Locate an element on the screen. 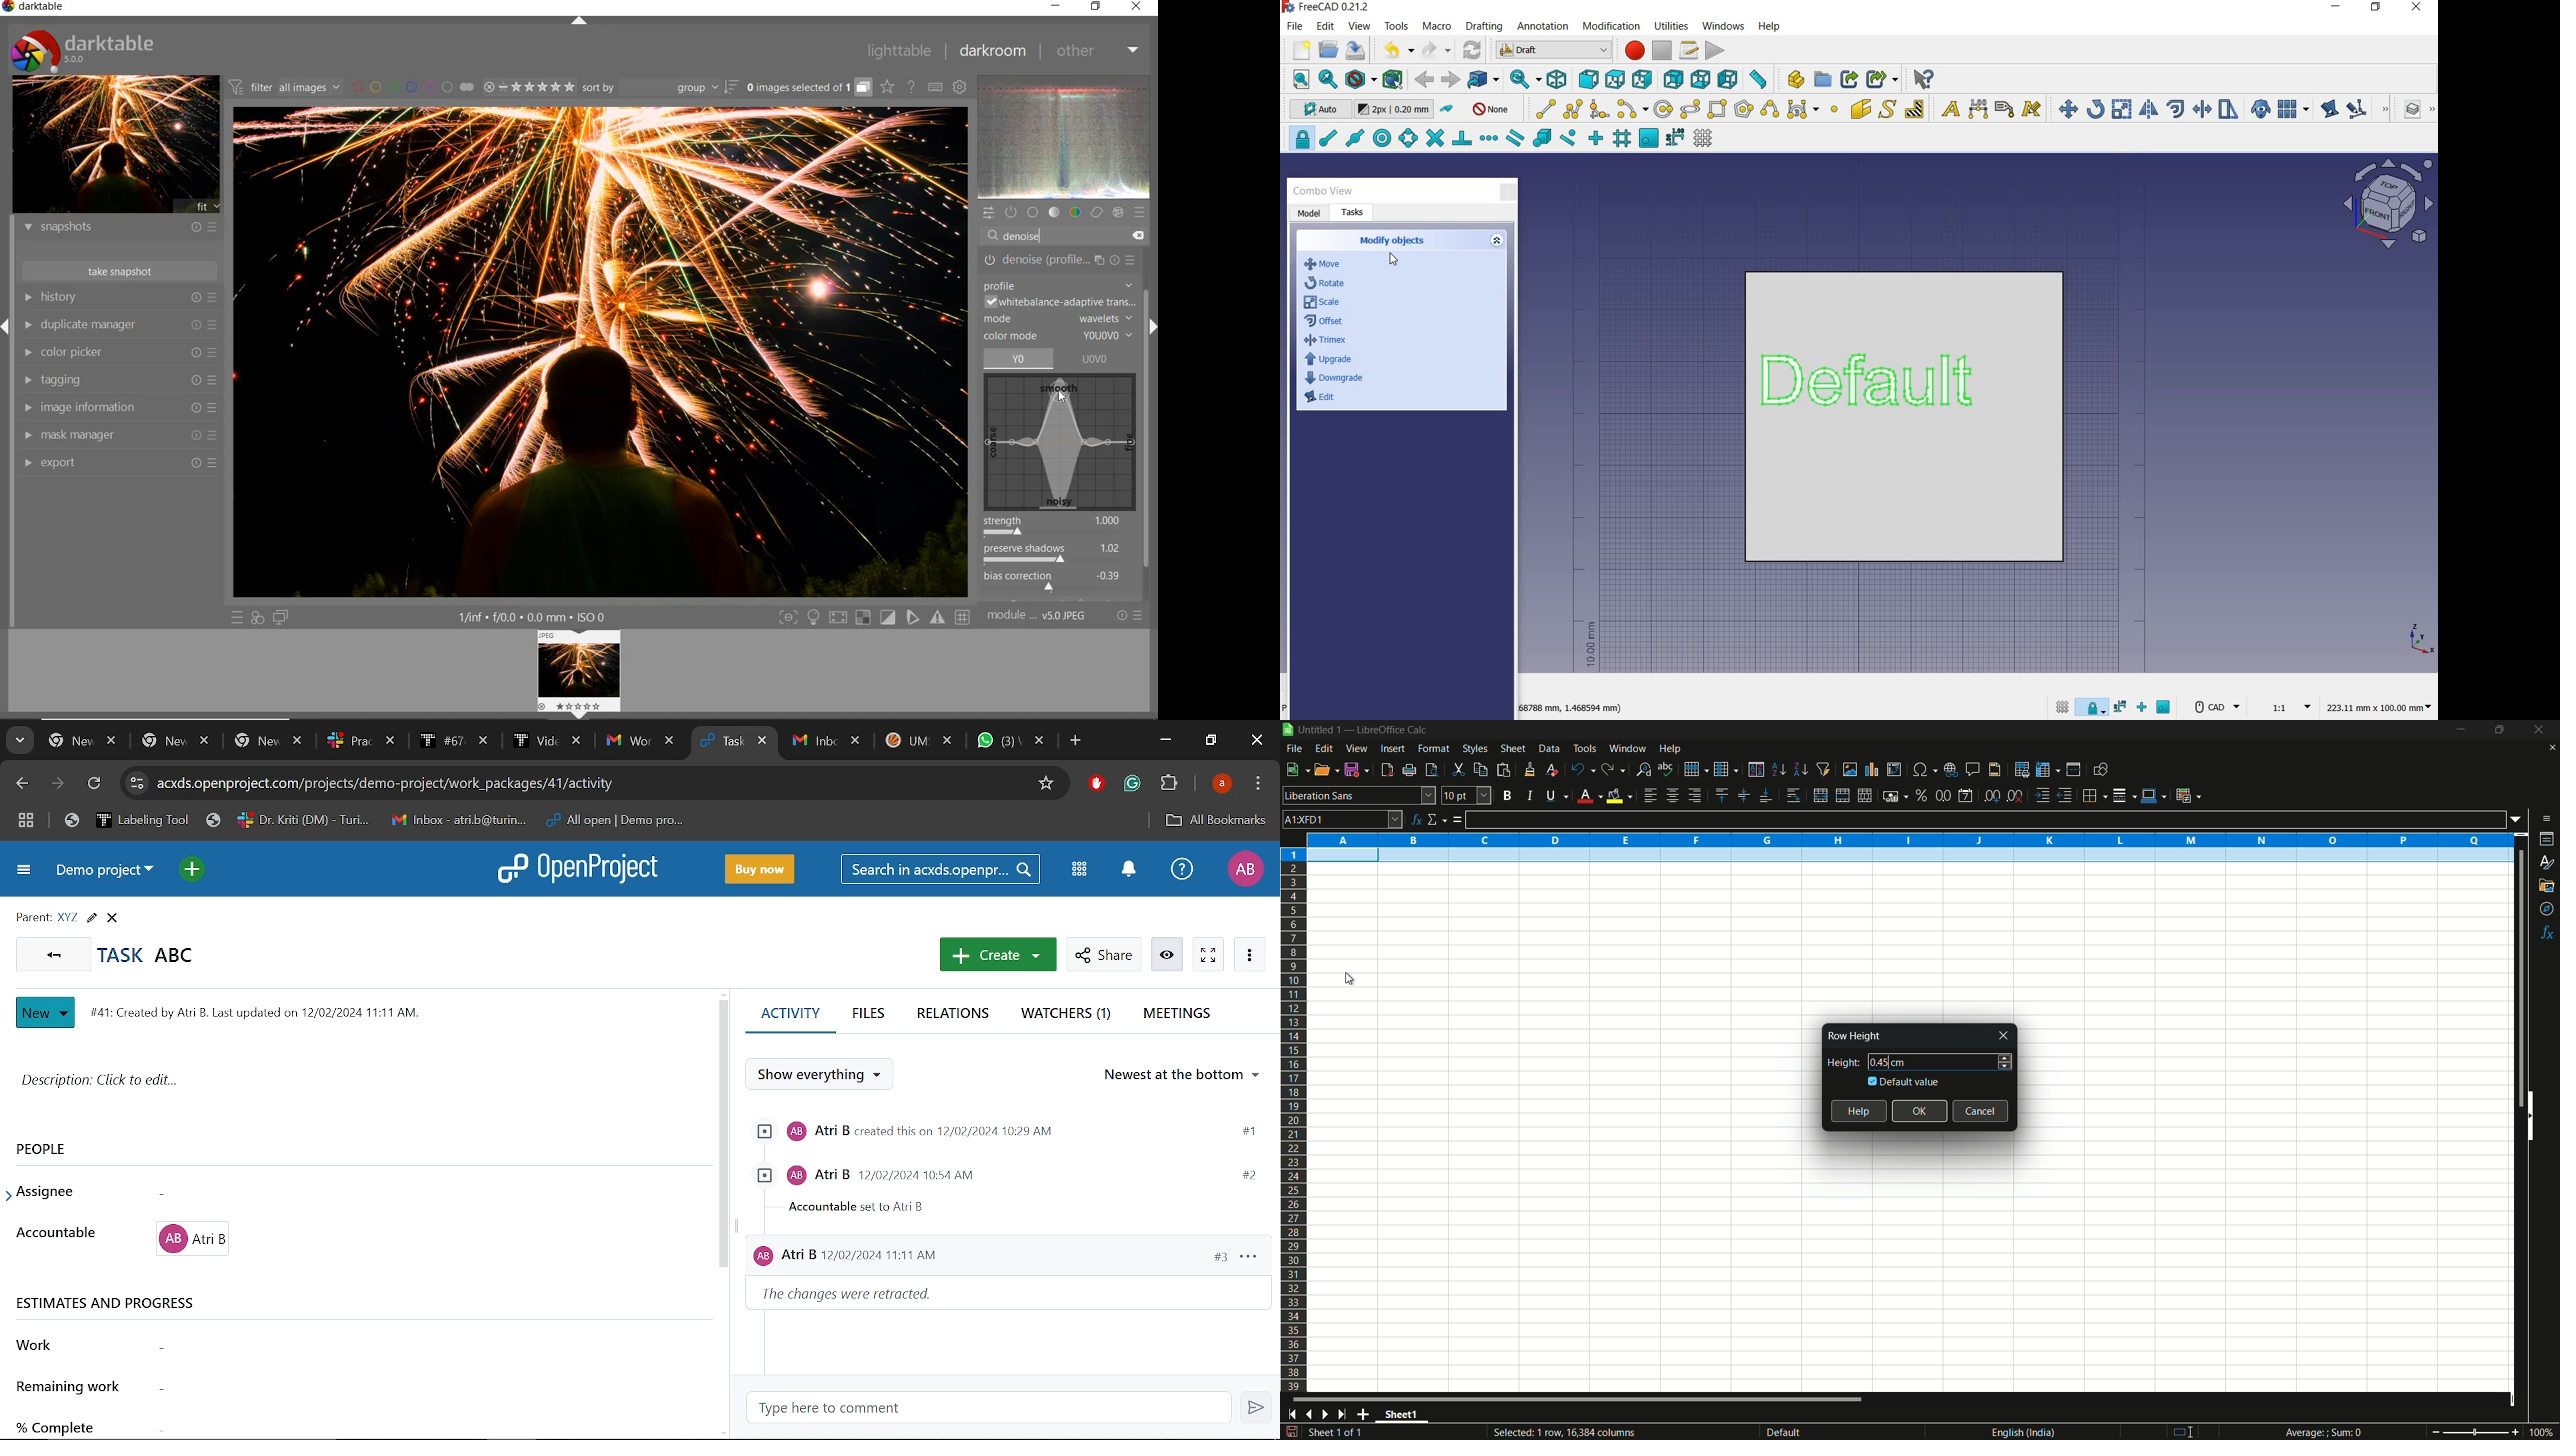 The width and height of the screenshot is (2576, 1456). tools is located at coordinates (1397, 26).